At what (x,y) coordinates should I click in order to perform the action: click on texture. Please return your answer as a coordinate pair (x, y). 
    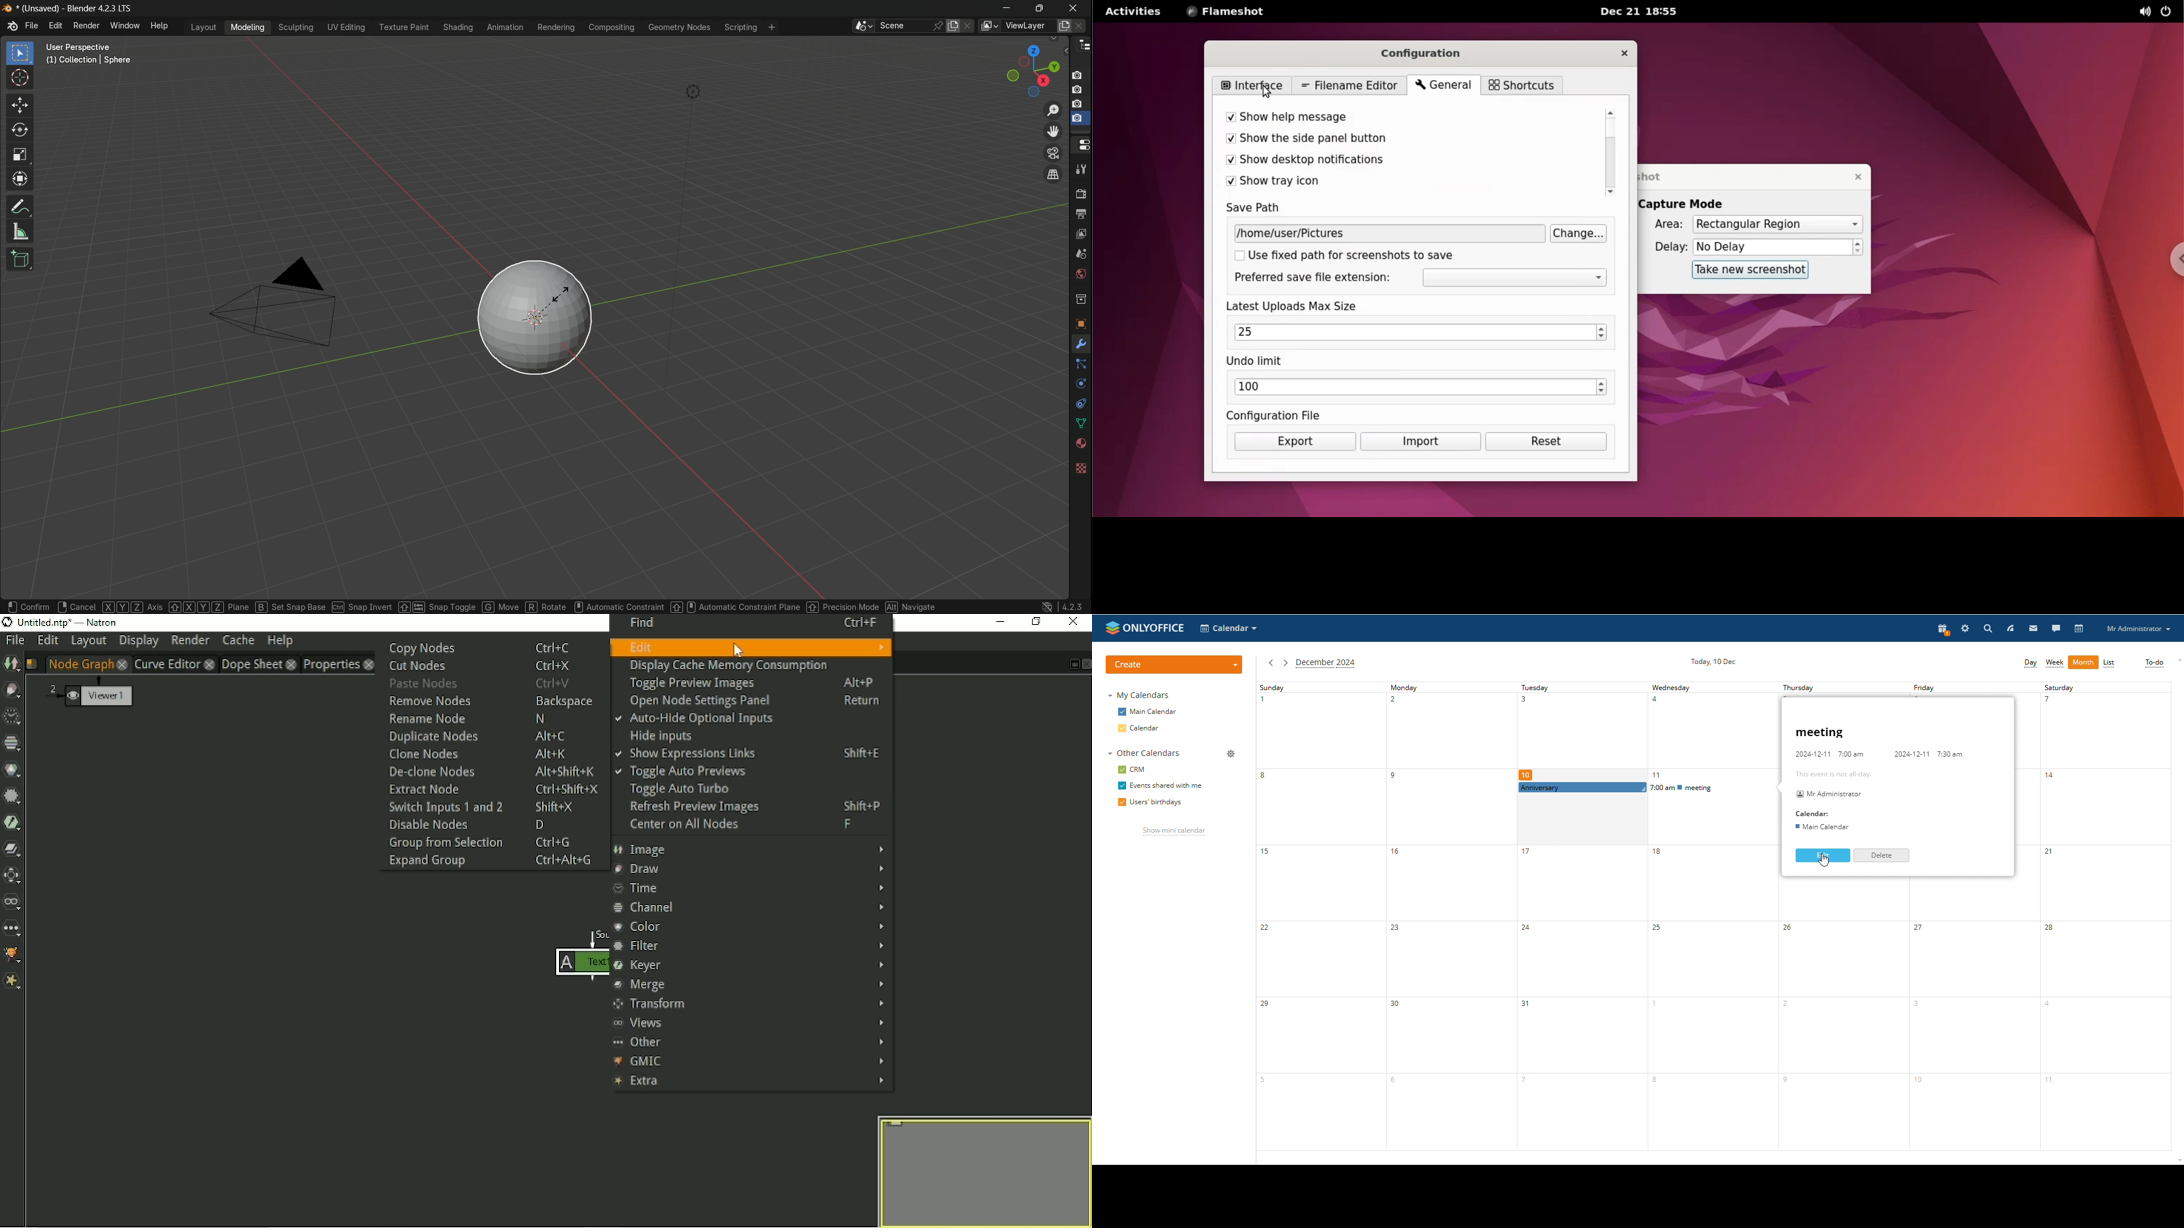
    Looking at the image, I should click on (1081, 467).